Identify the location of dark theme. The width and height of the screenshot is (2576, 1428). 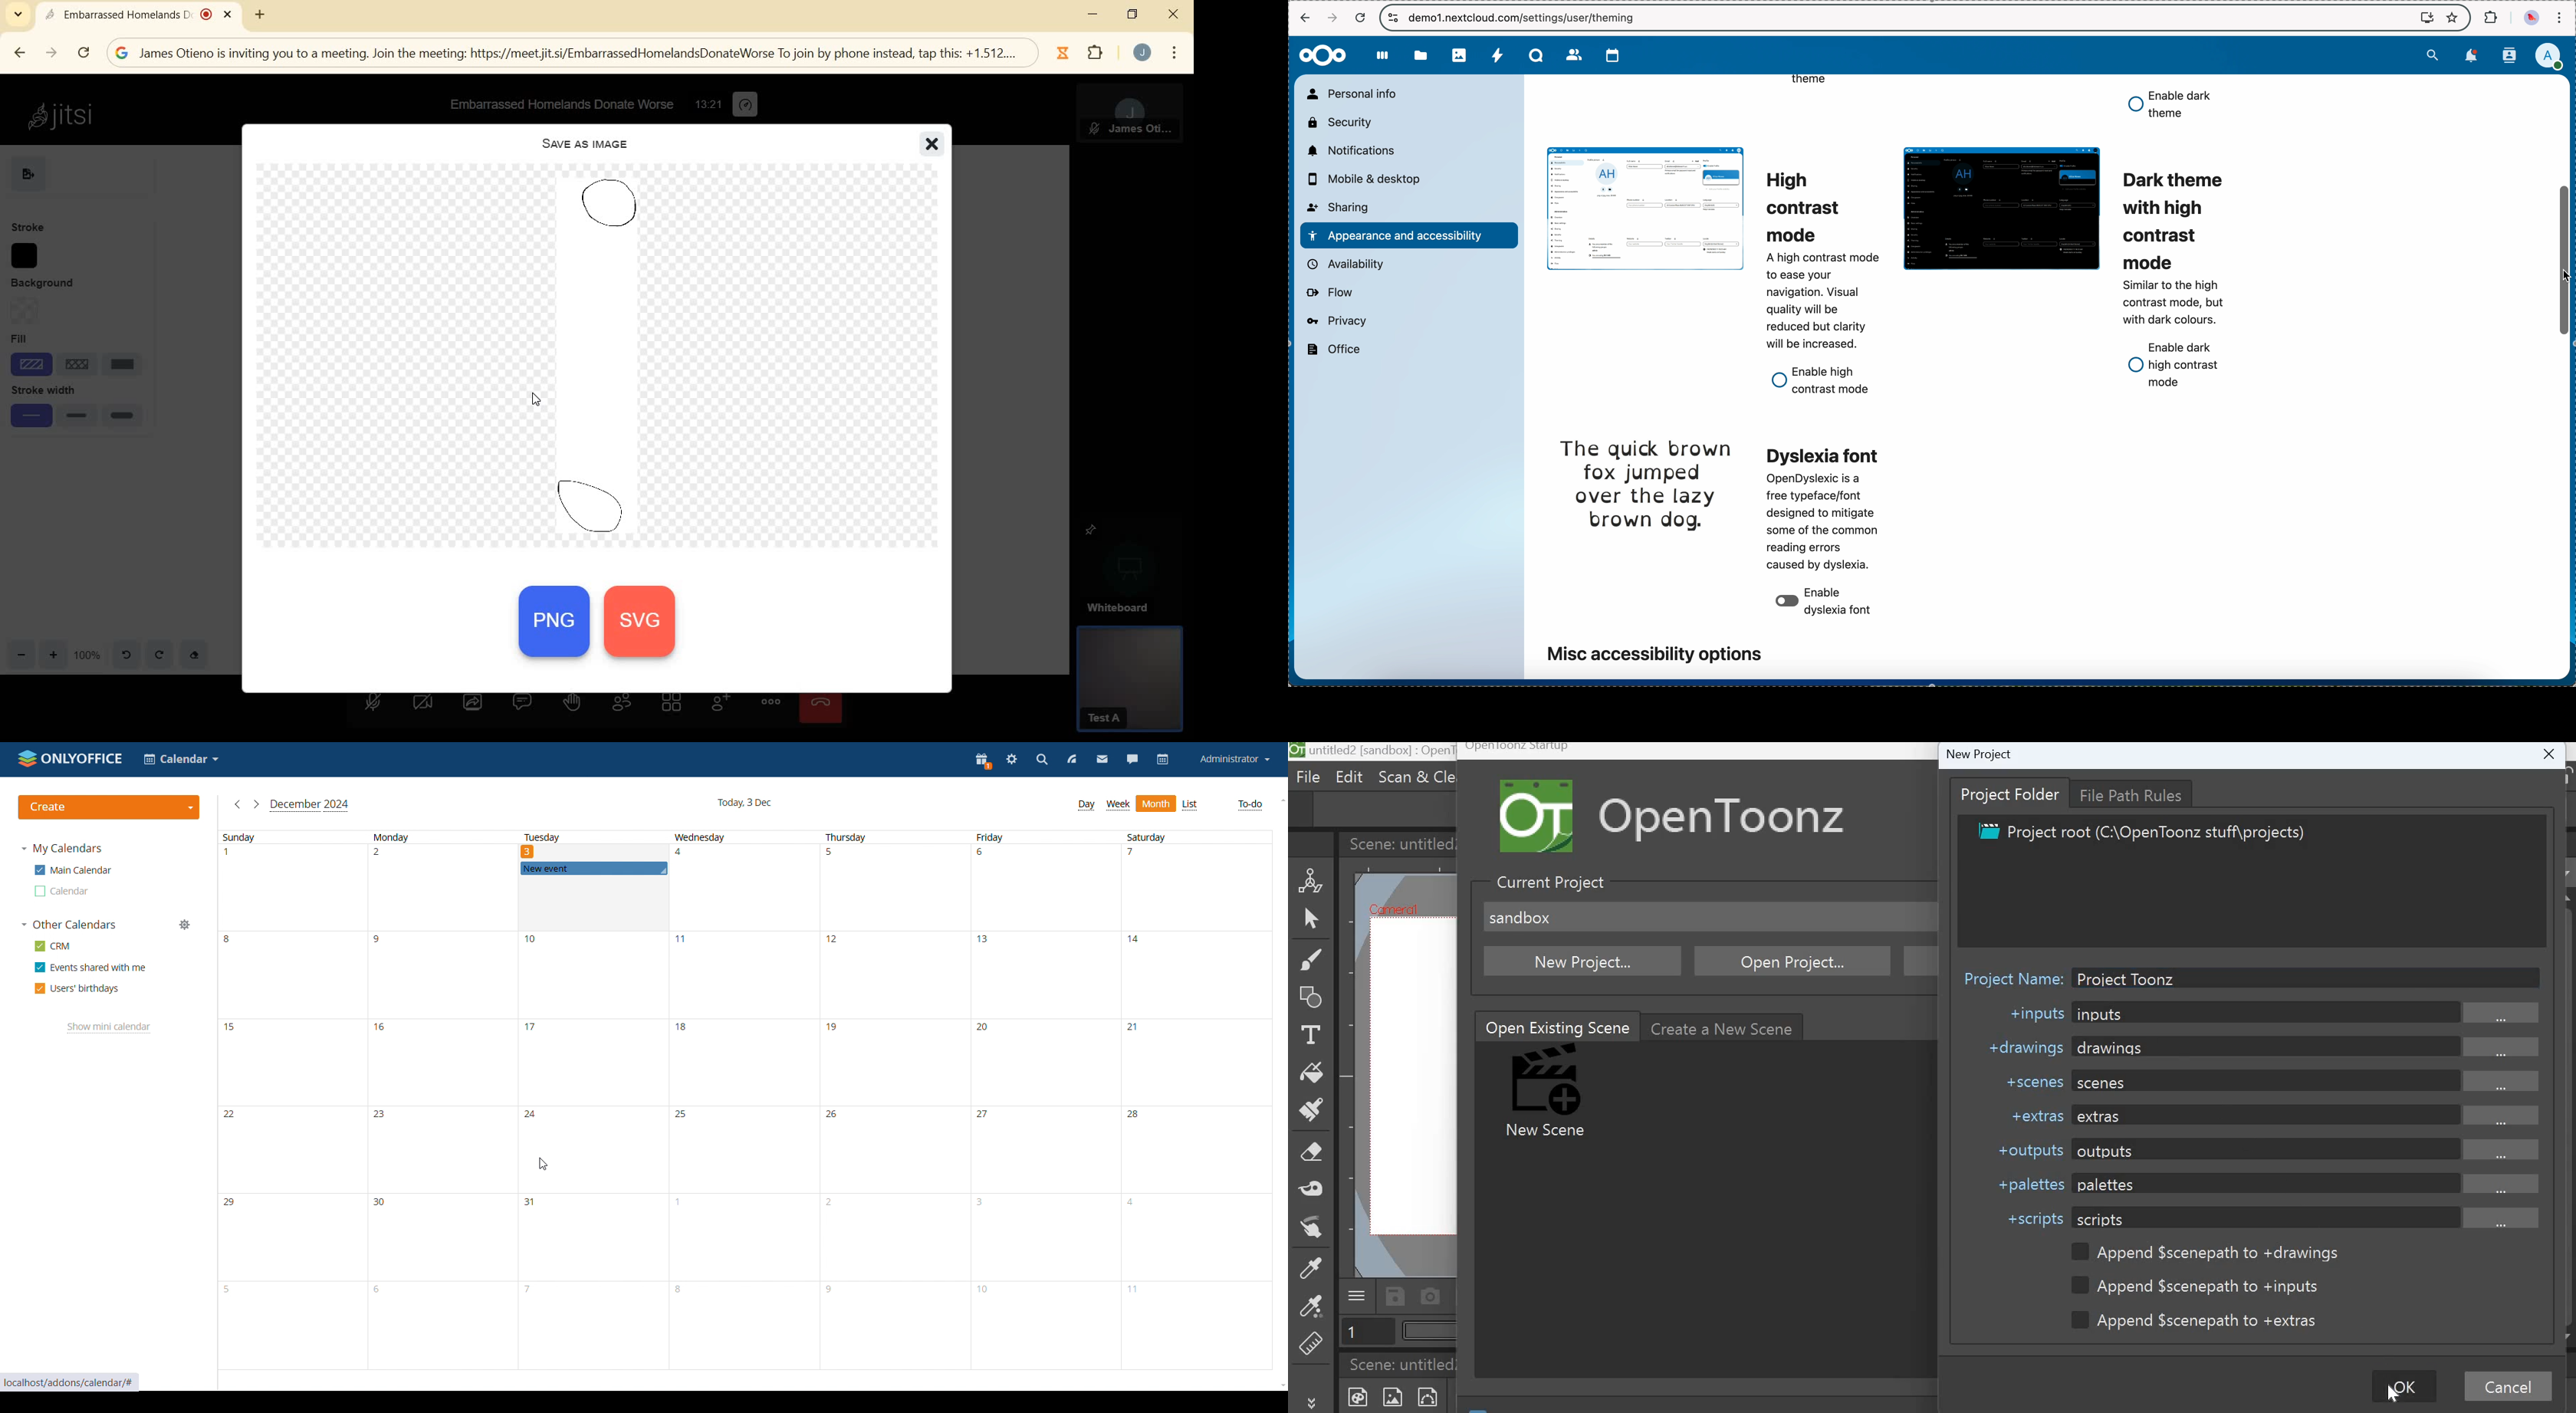
(2170, 219).